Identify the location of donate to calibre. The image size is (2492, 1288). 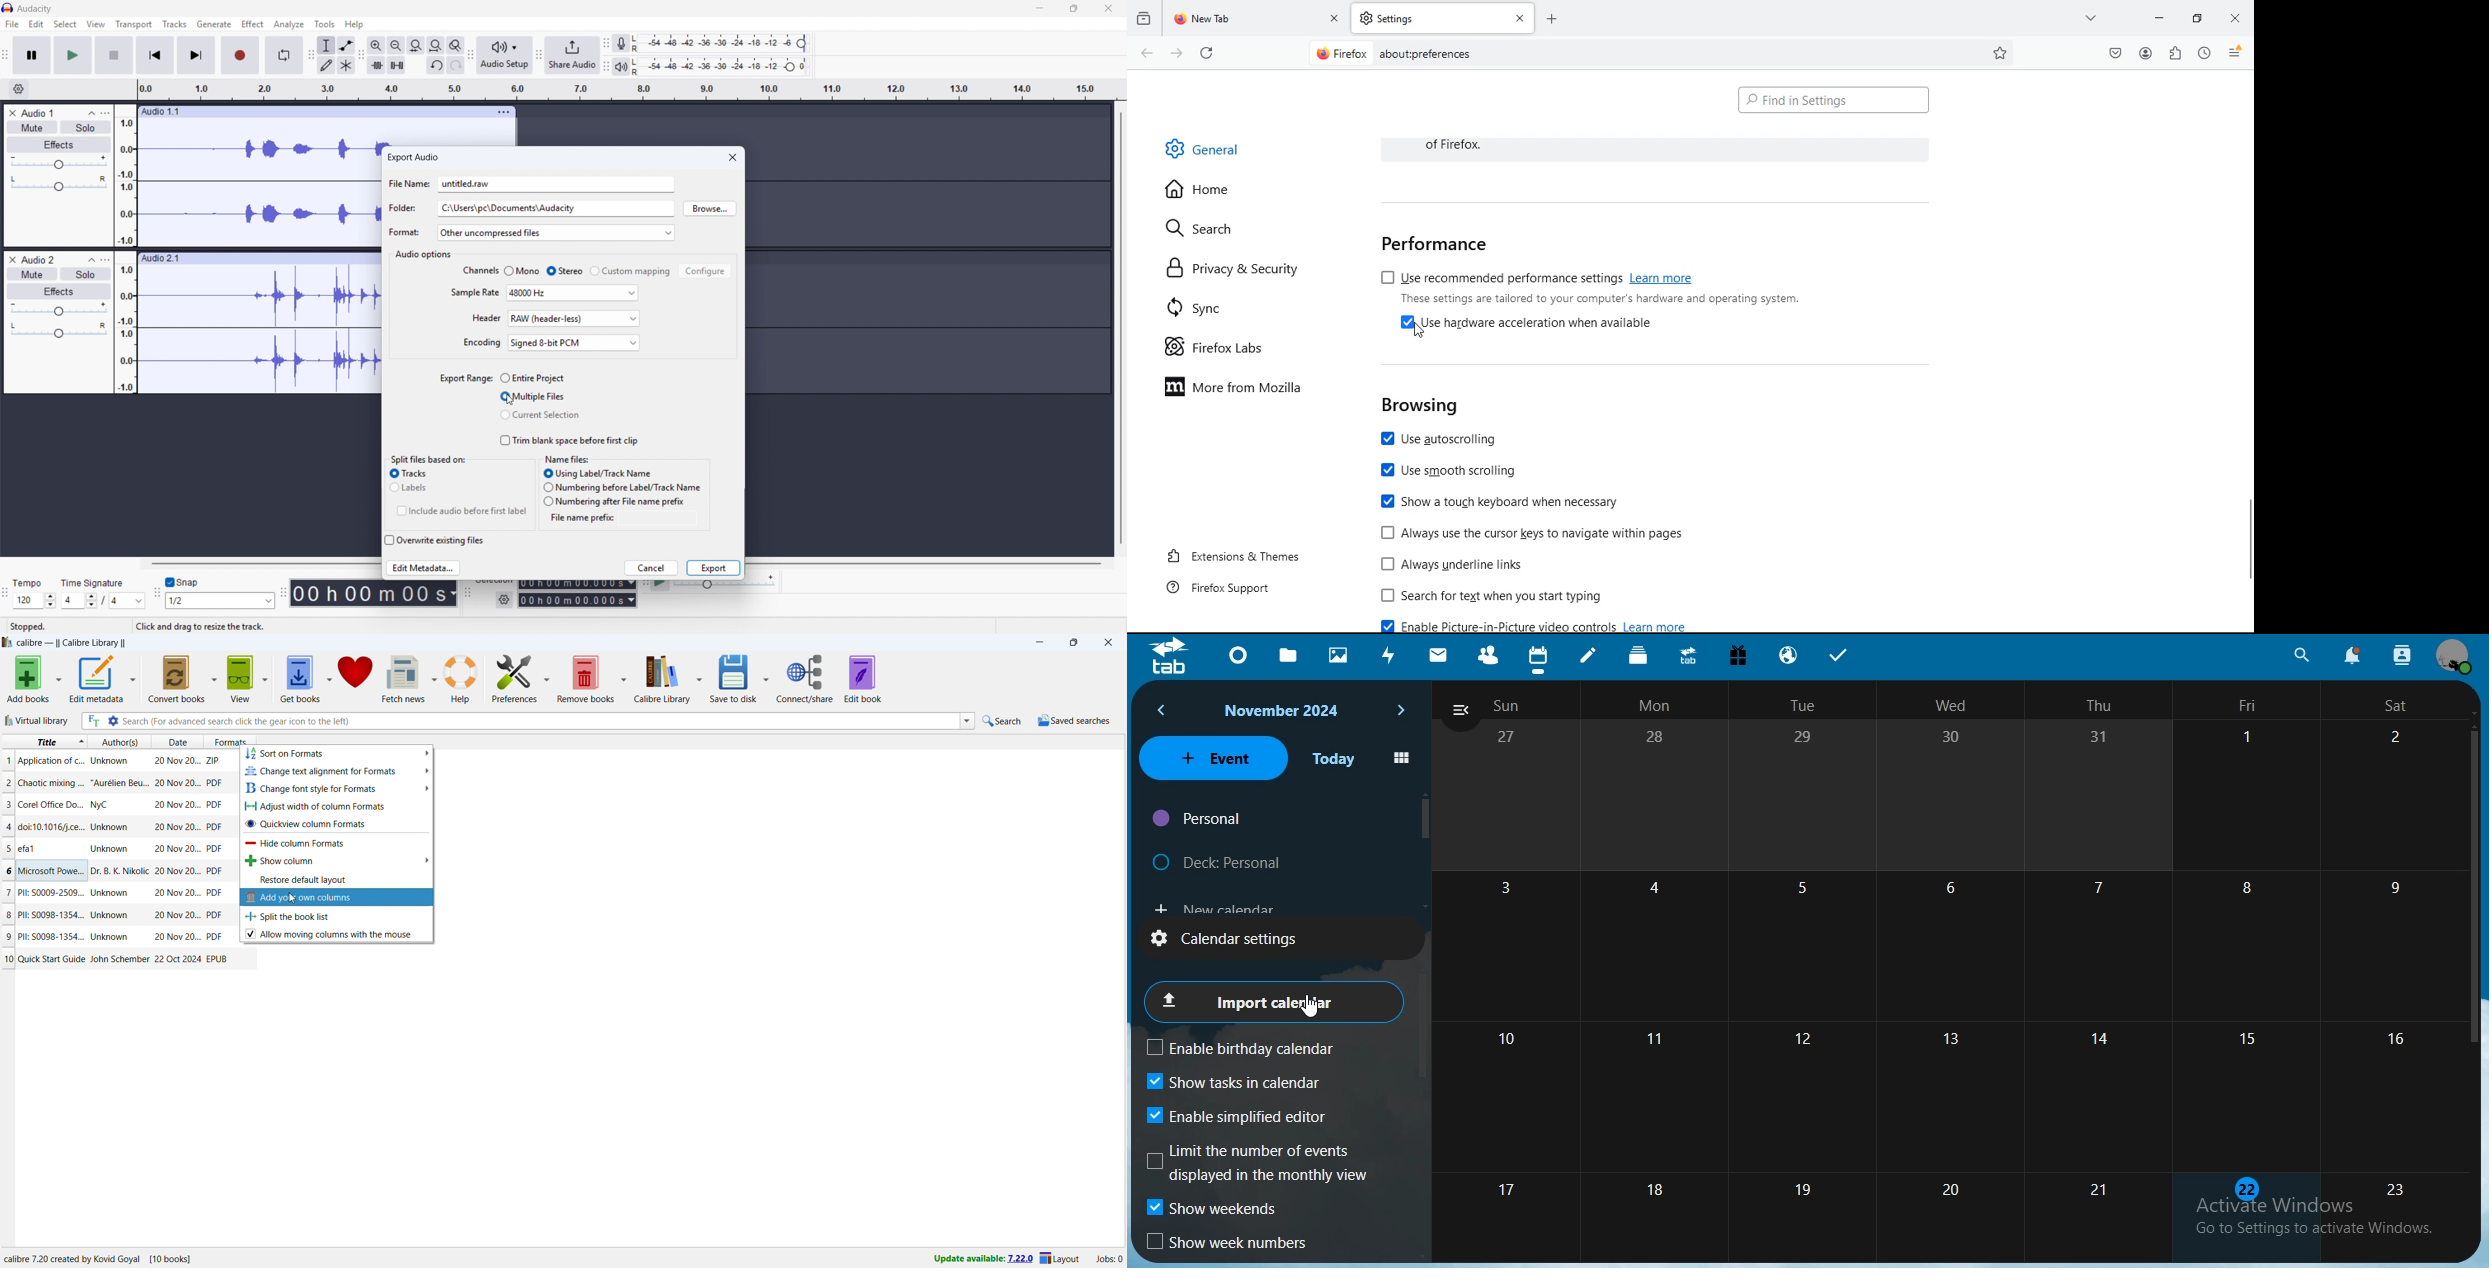
(356, 678).